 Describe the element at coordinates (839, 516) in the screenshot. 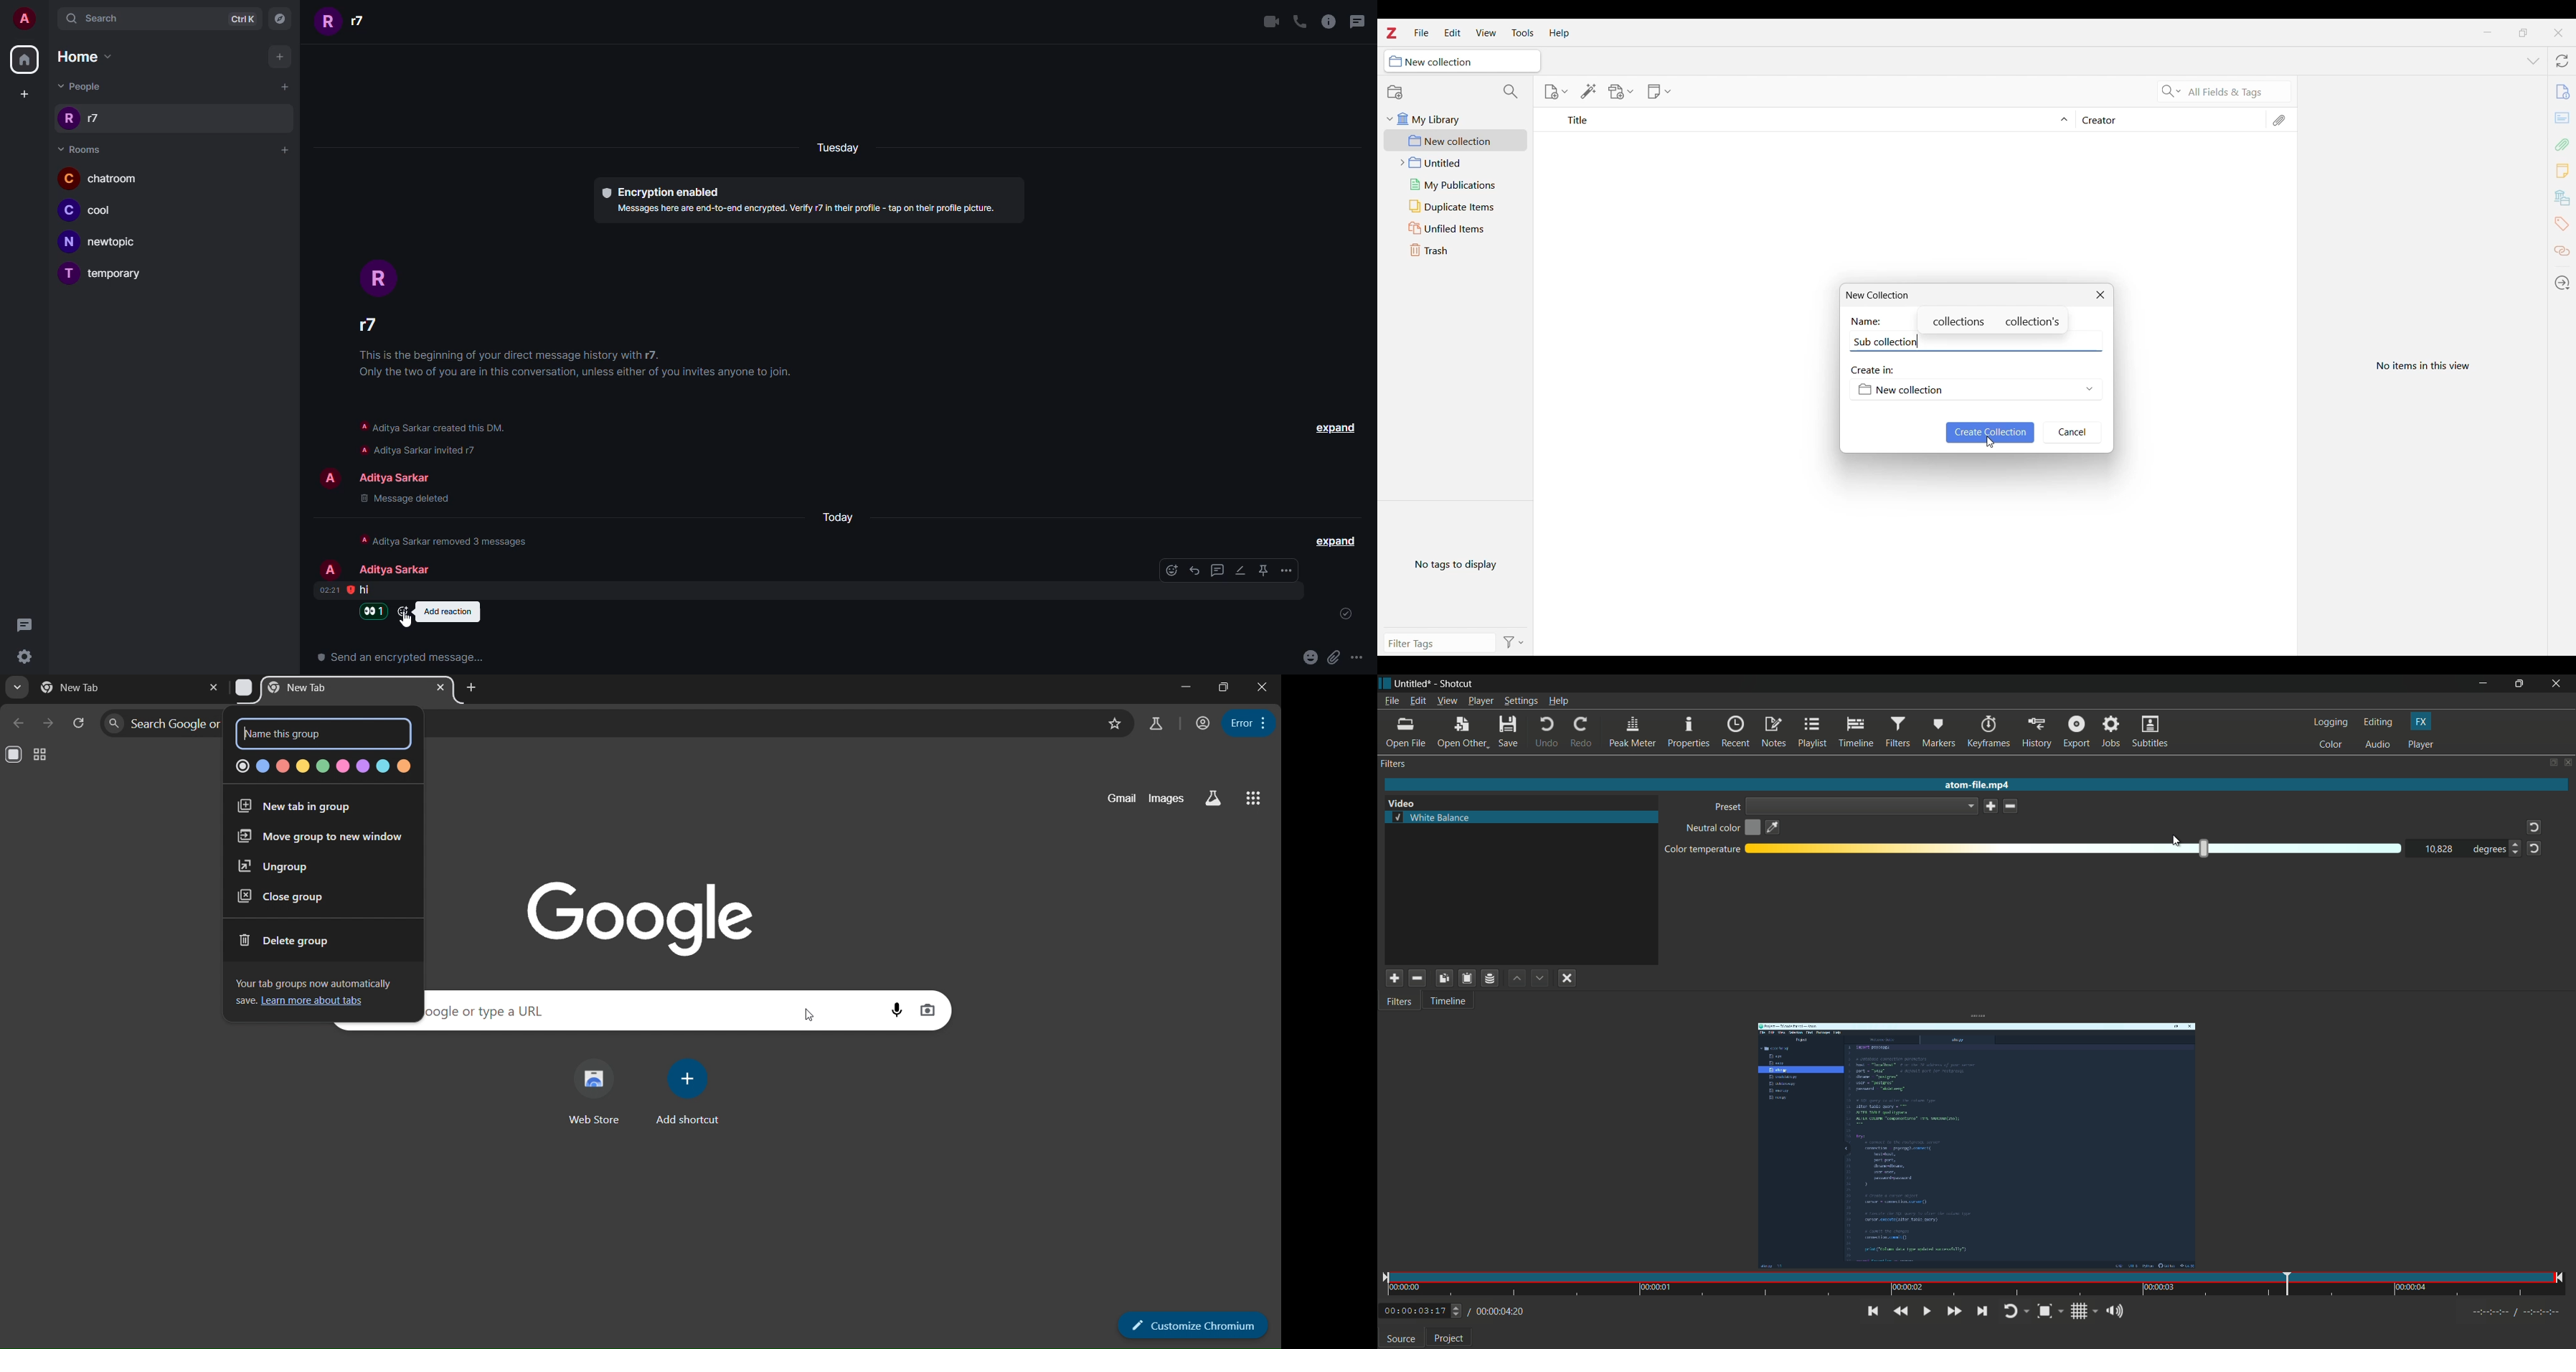

I see `day` at that location.